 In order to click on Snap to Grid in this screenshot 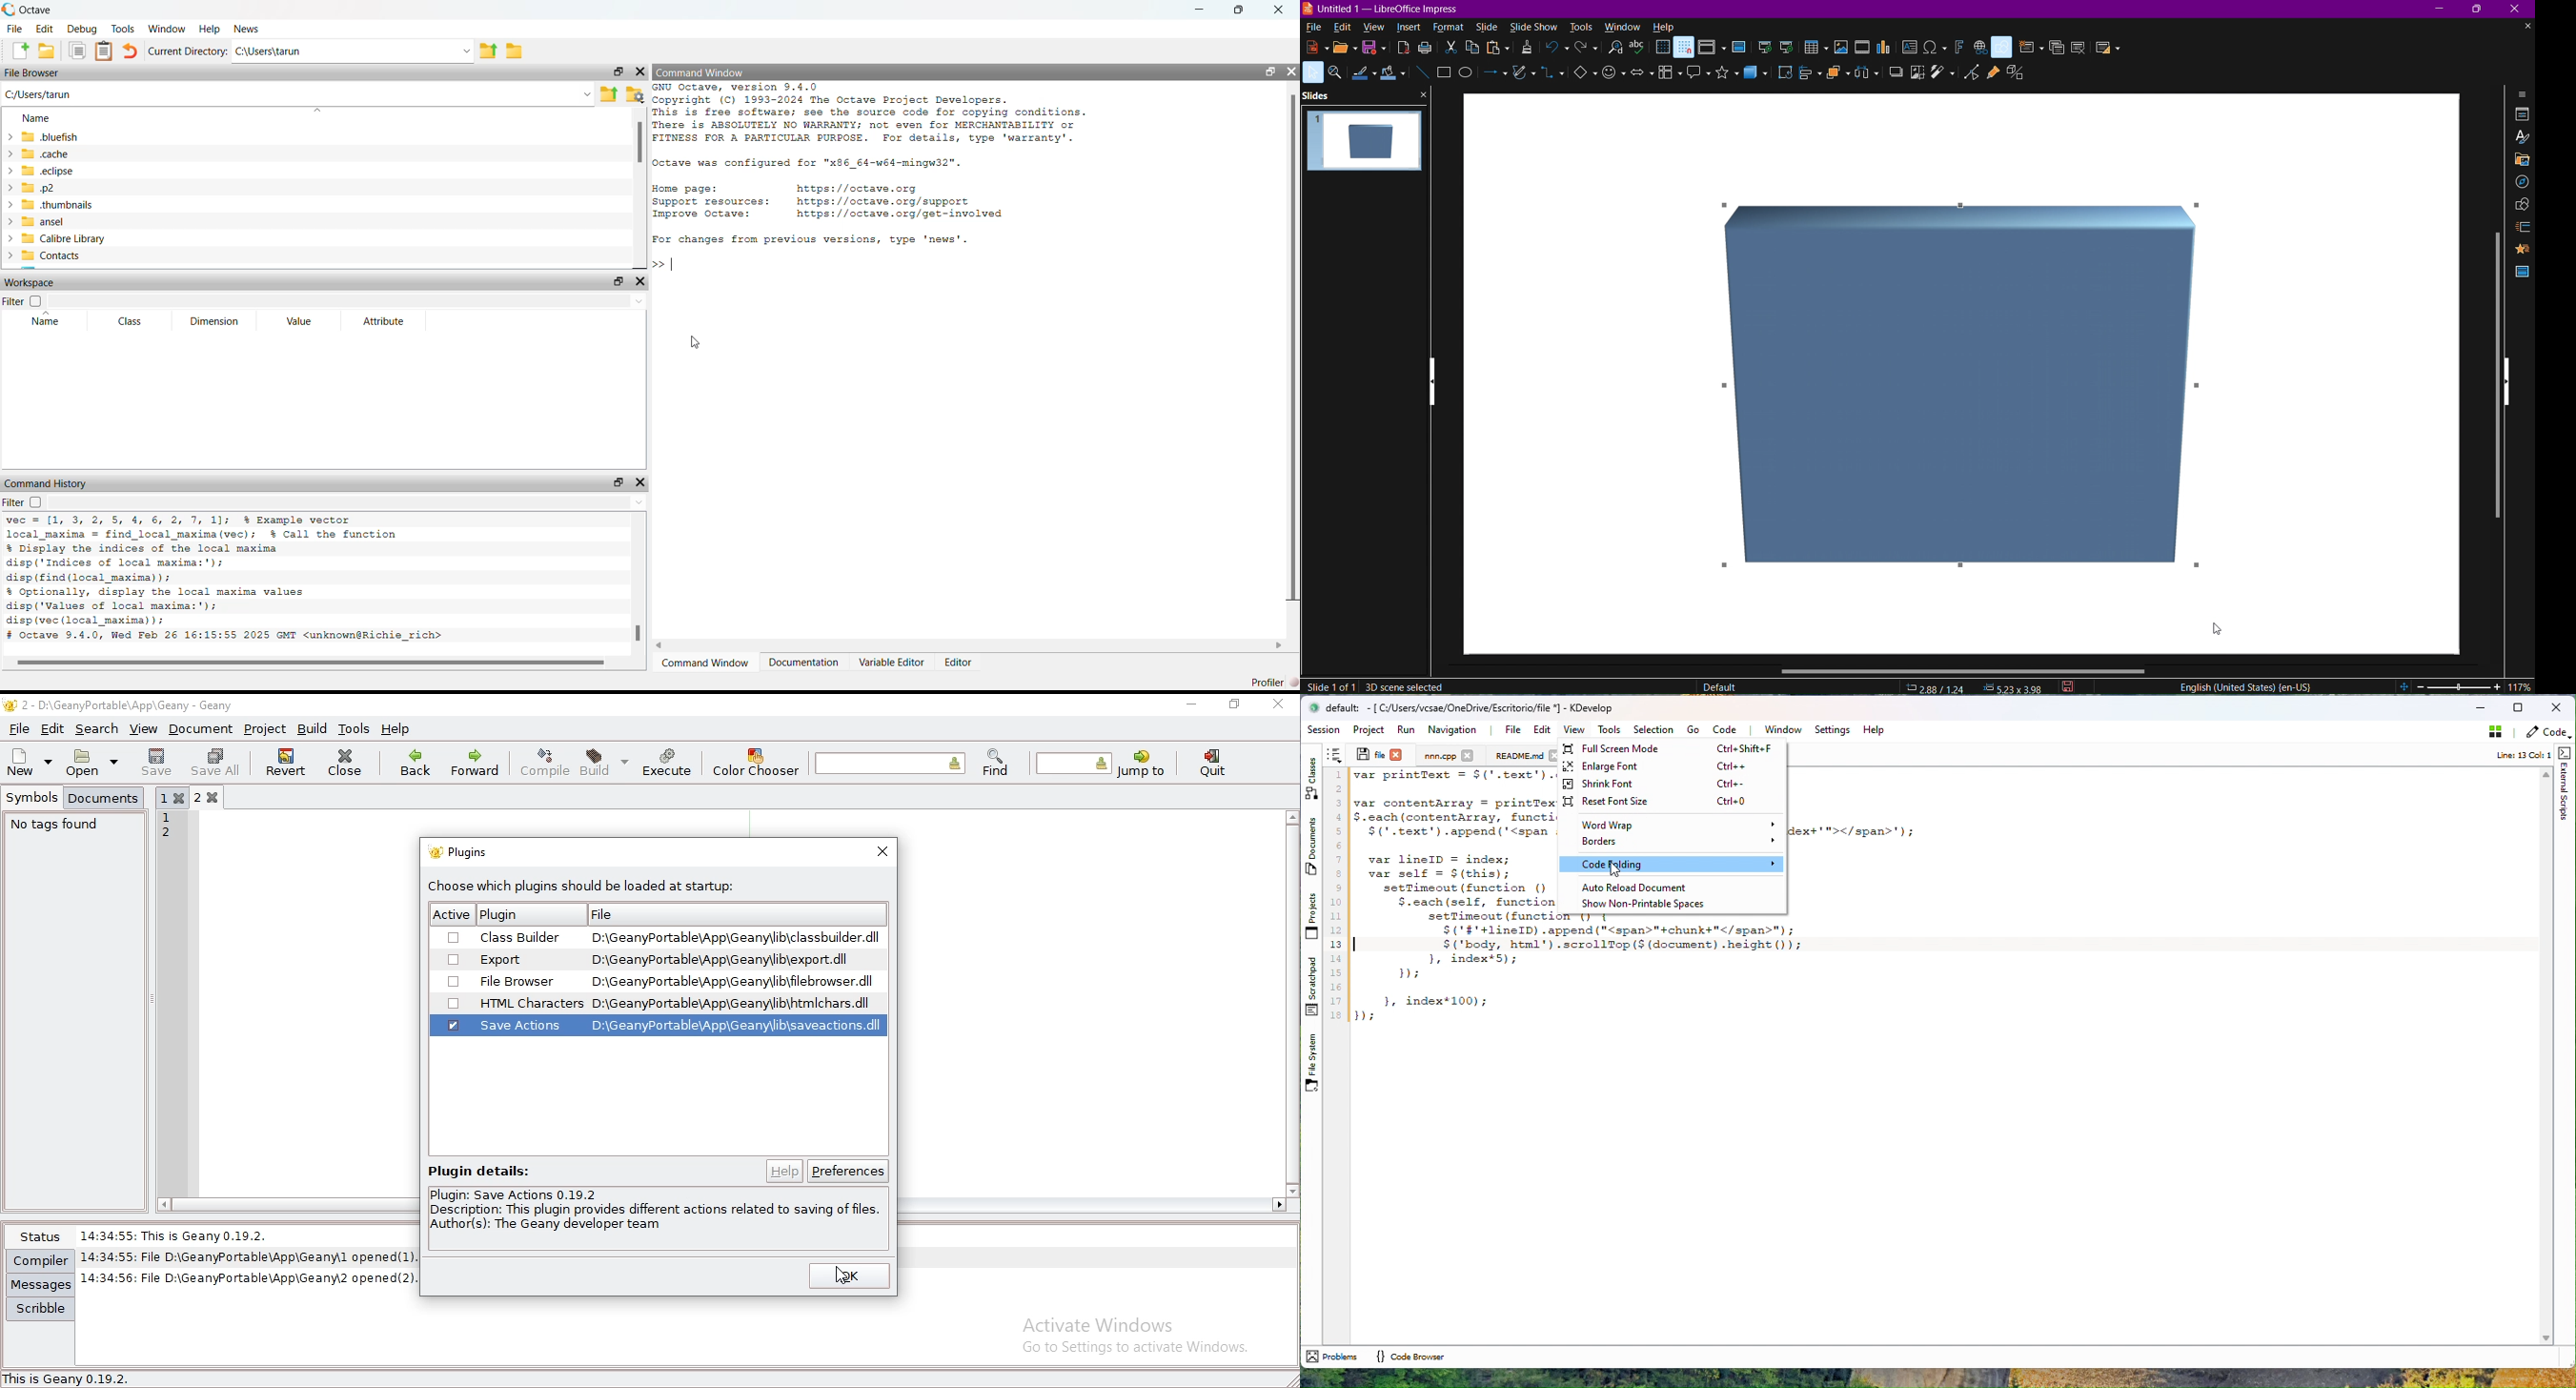, I will do `click(1685, 48)`.